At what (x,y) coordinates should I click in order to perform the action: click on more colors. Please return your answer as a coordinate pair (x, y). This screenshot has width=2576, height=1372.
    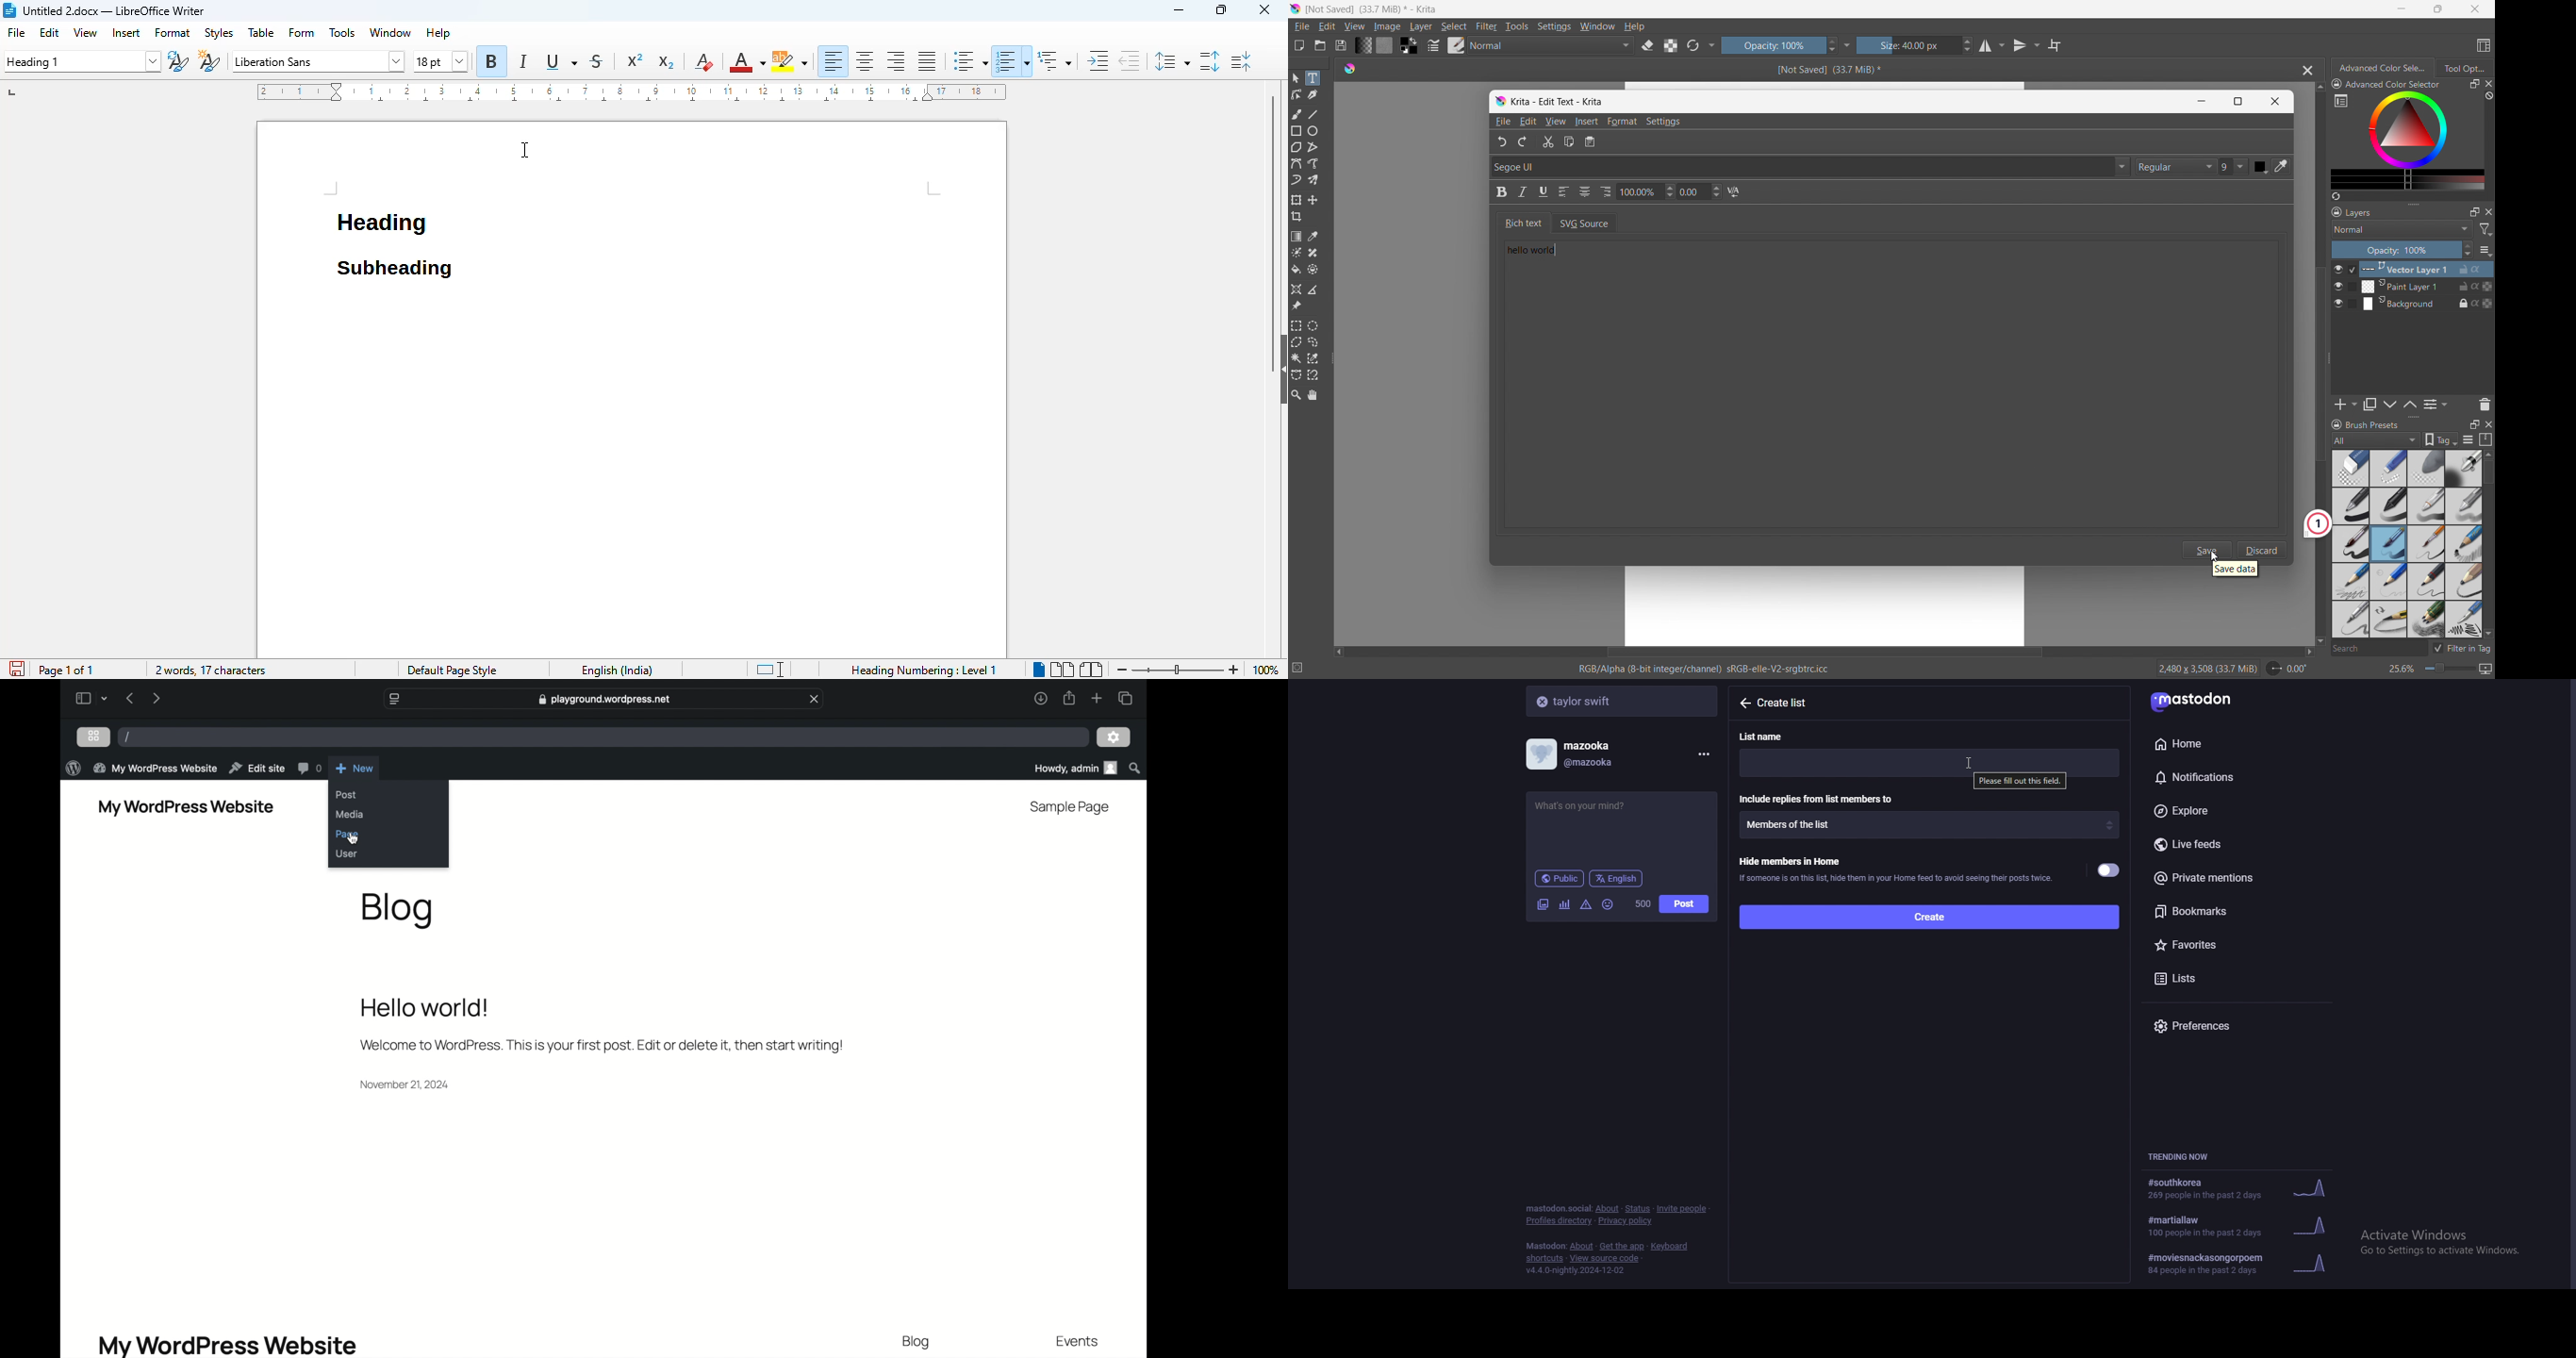
    Looking at the image, I should click on (2408, 180).